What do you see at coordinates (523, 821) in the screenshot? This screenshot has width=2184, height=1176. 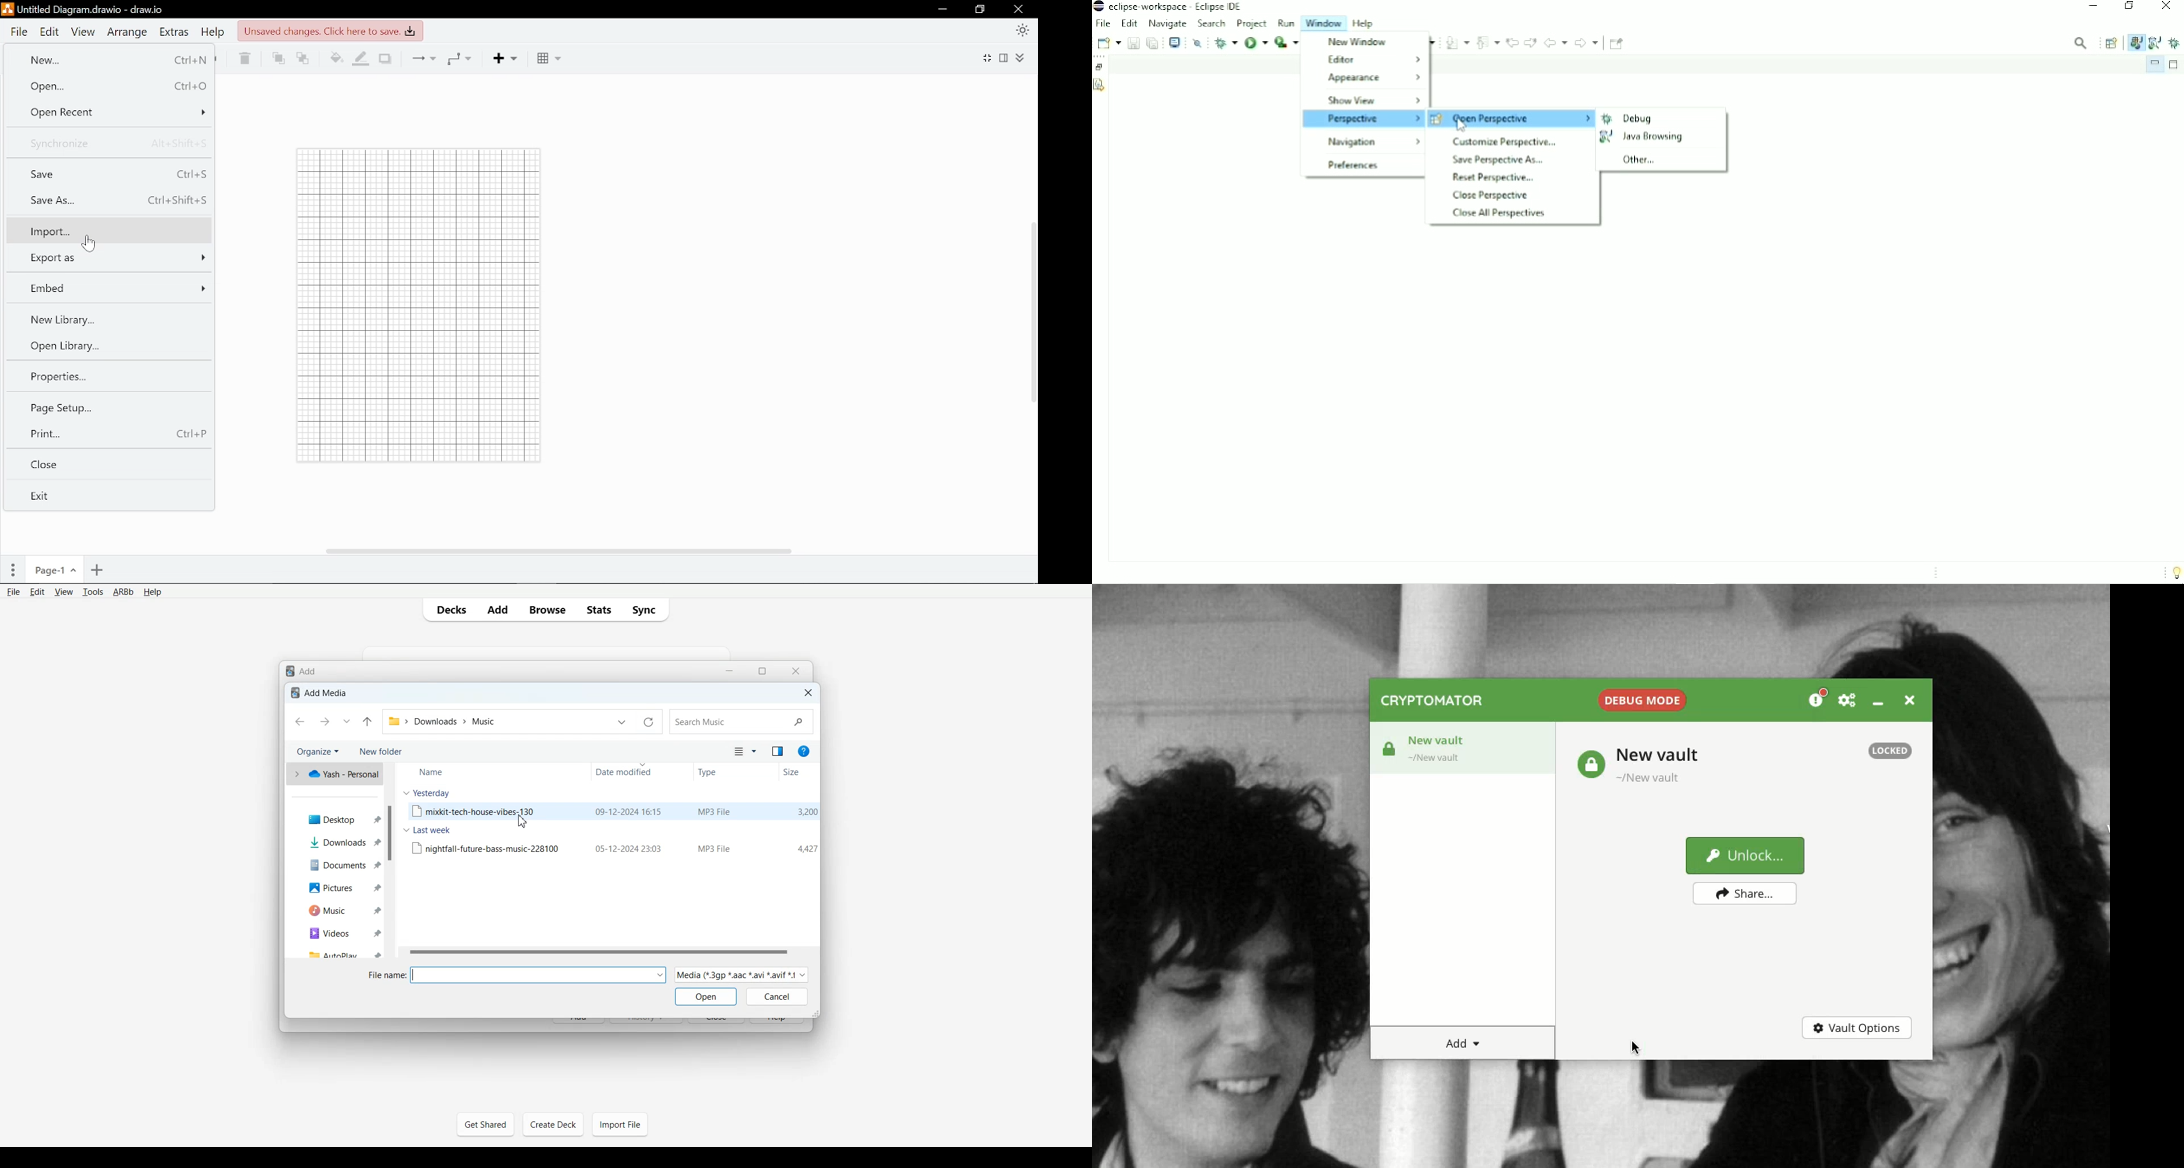 I see `cursor` at bounding box center [523, 821].